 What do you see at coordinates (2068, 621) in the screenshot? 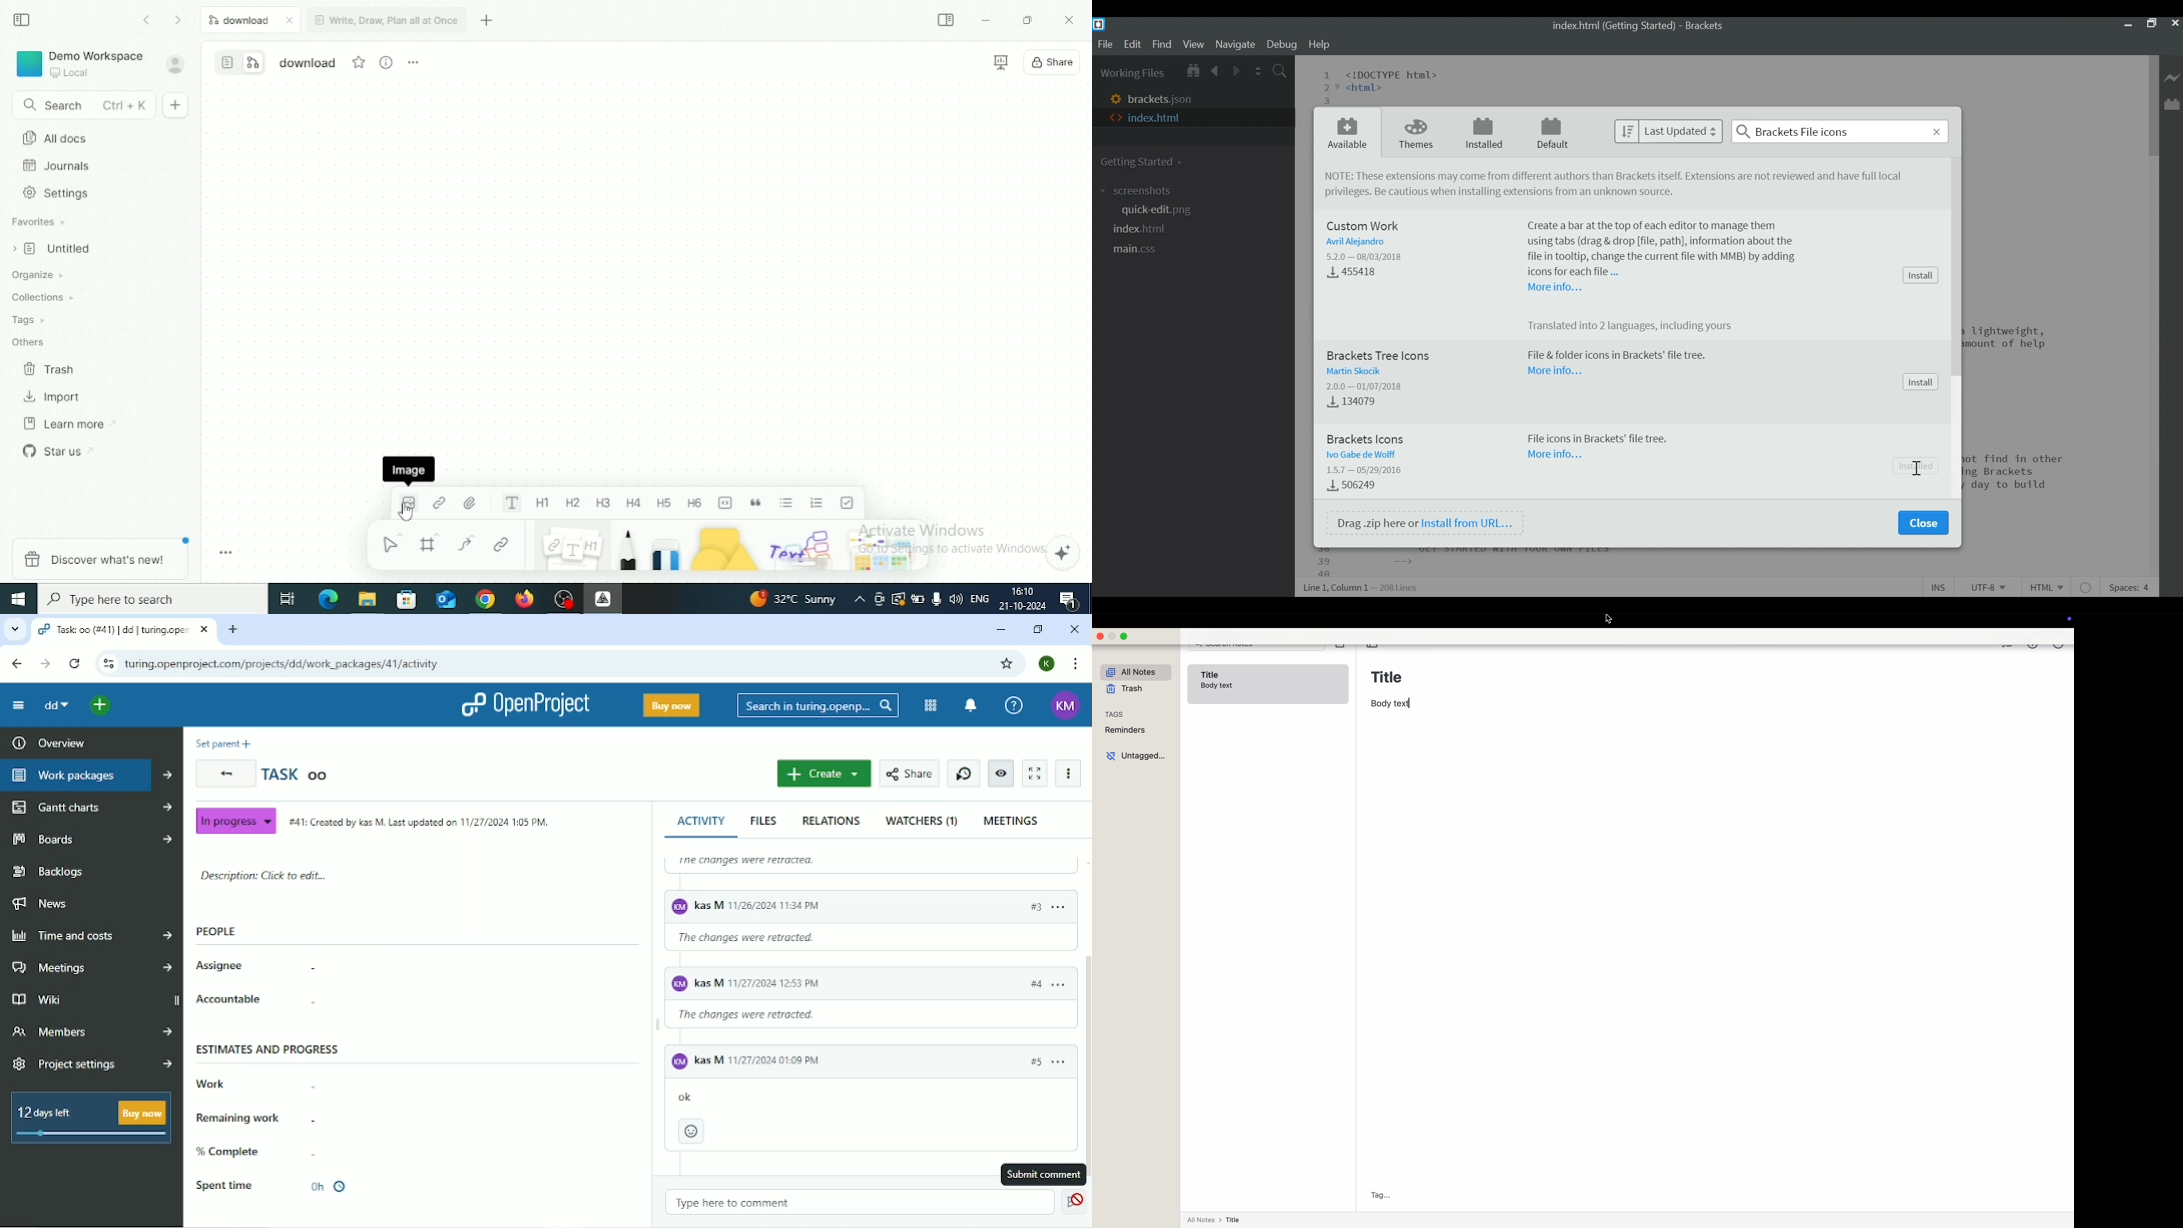
I see `screen controls` at bounding box center [2068, 621].